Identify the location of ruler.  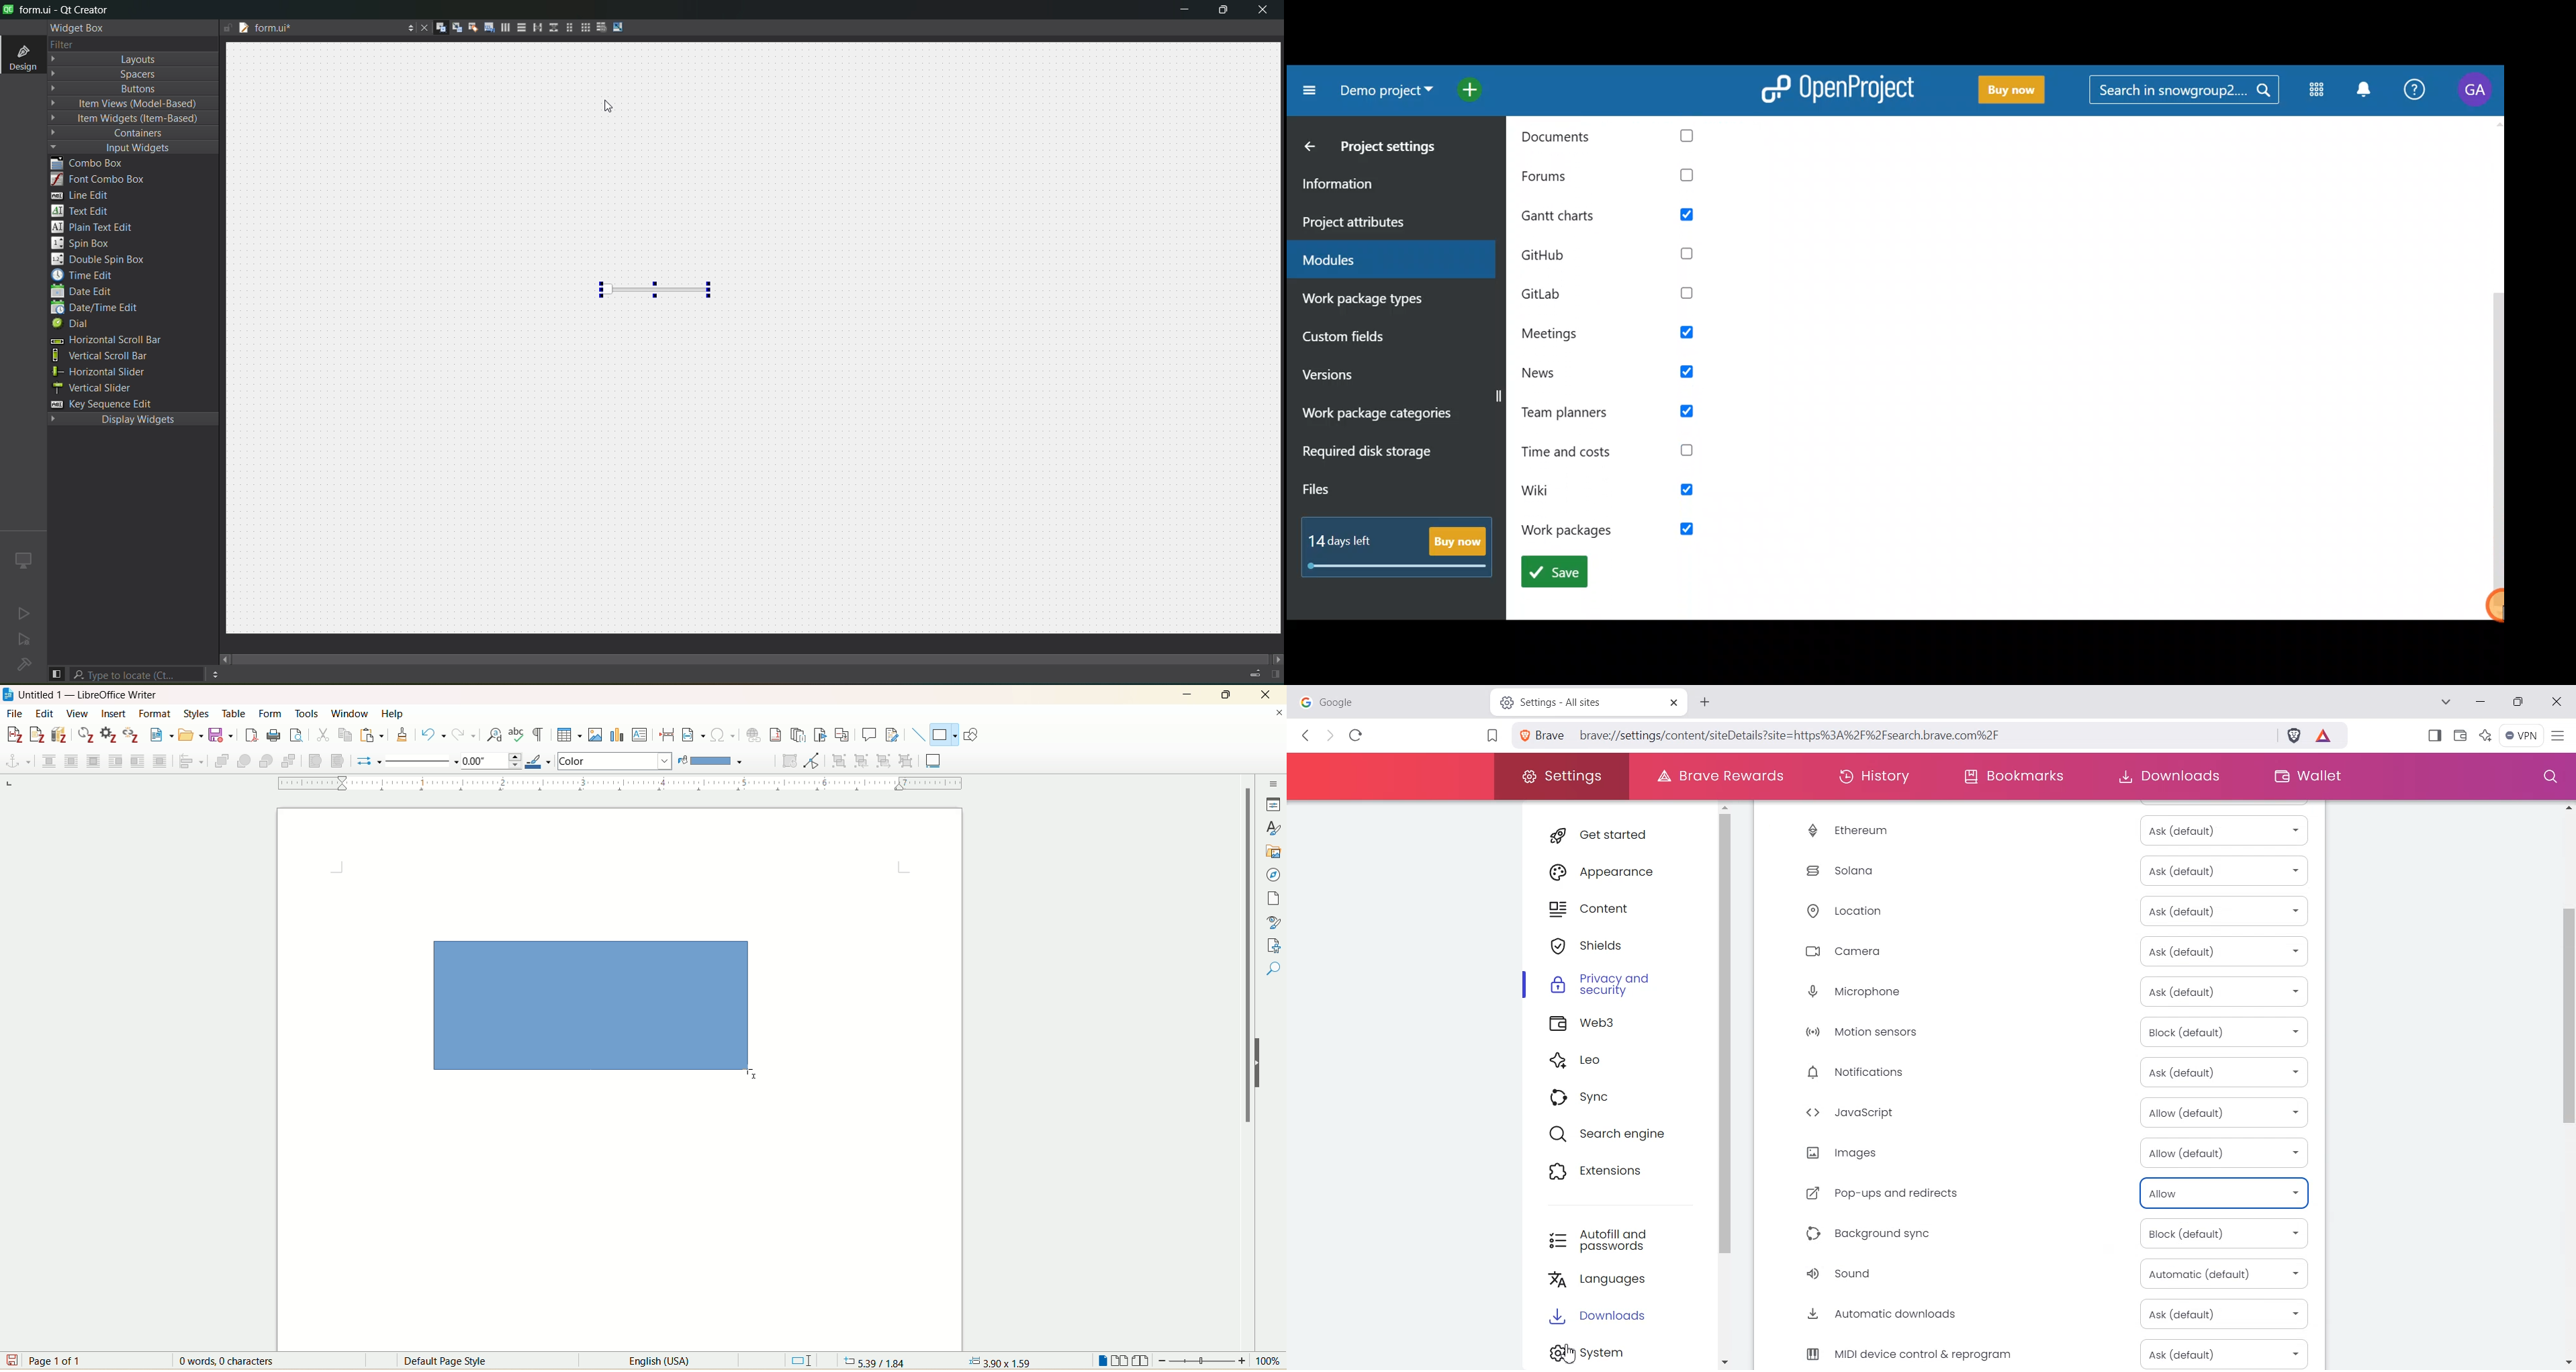
(614, 784).